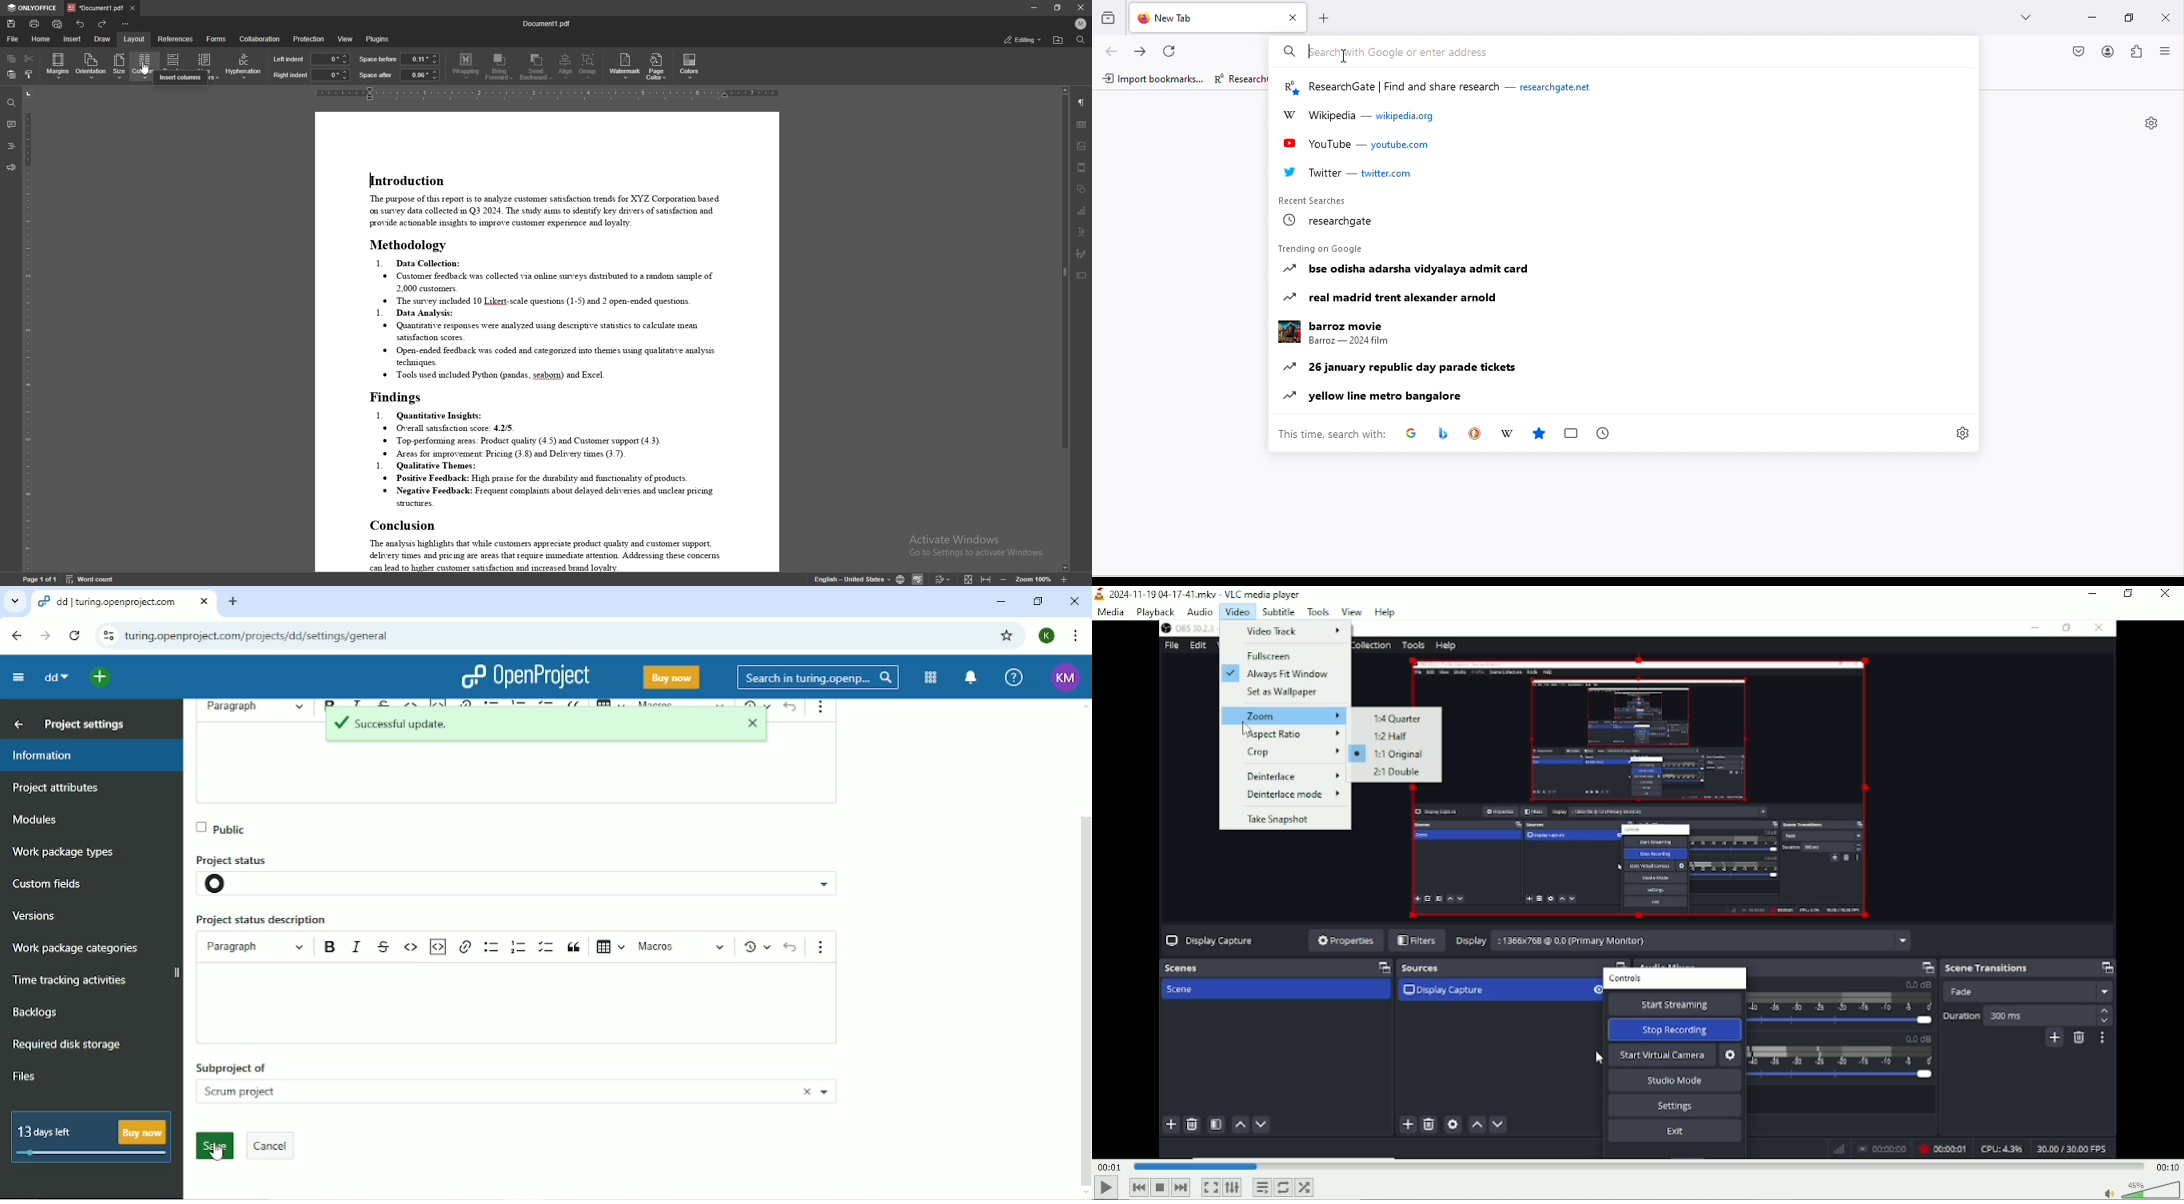  What do you see at coordinates (1413, 435) in the screenshot?
I see `google` at bounding box center [1413, 435].